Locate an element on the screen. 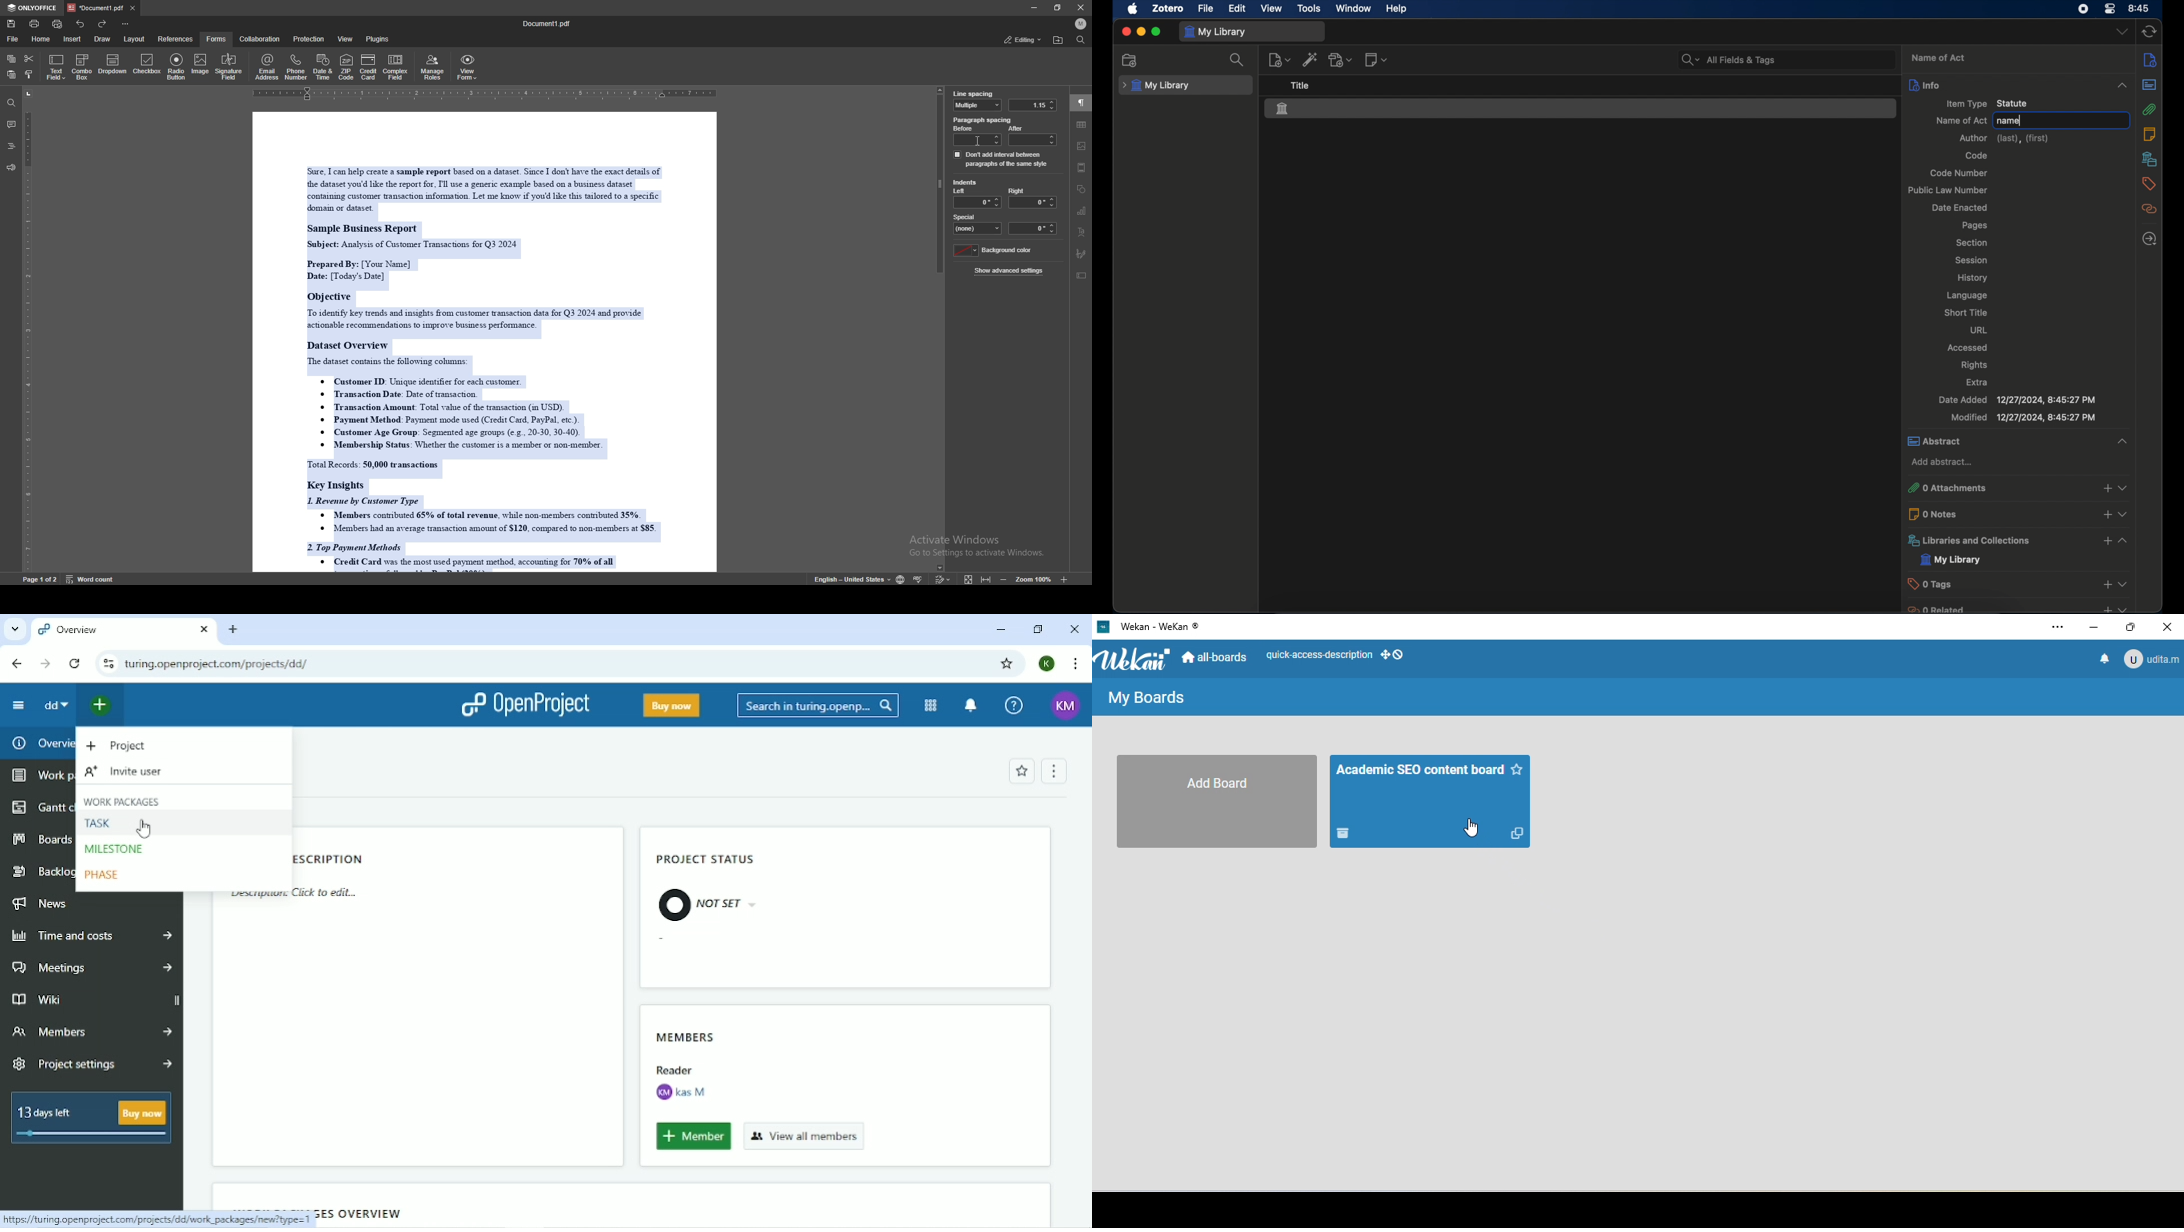  feedback is located at coordinates (11, 168).